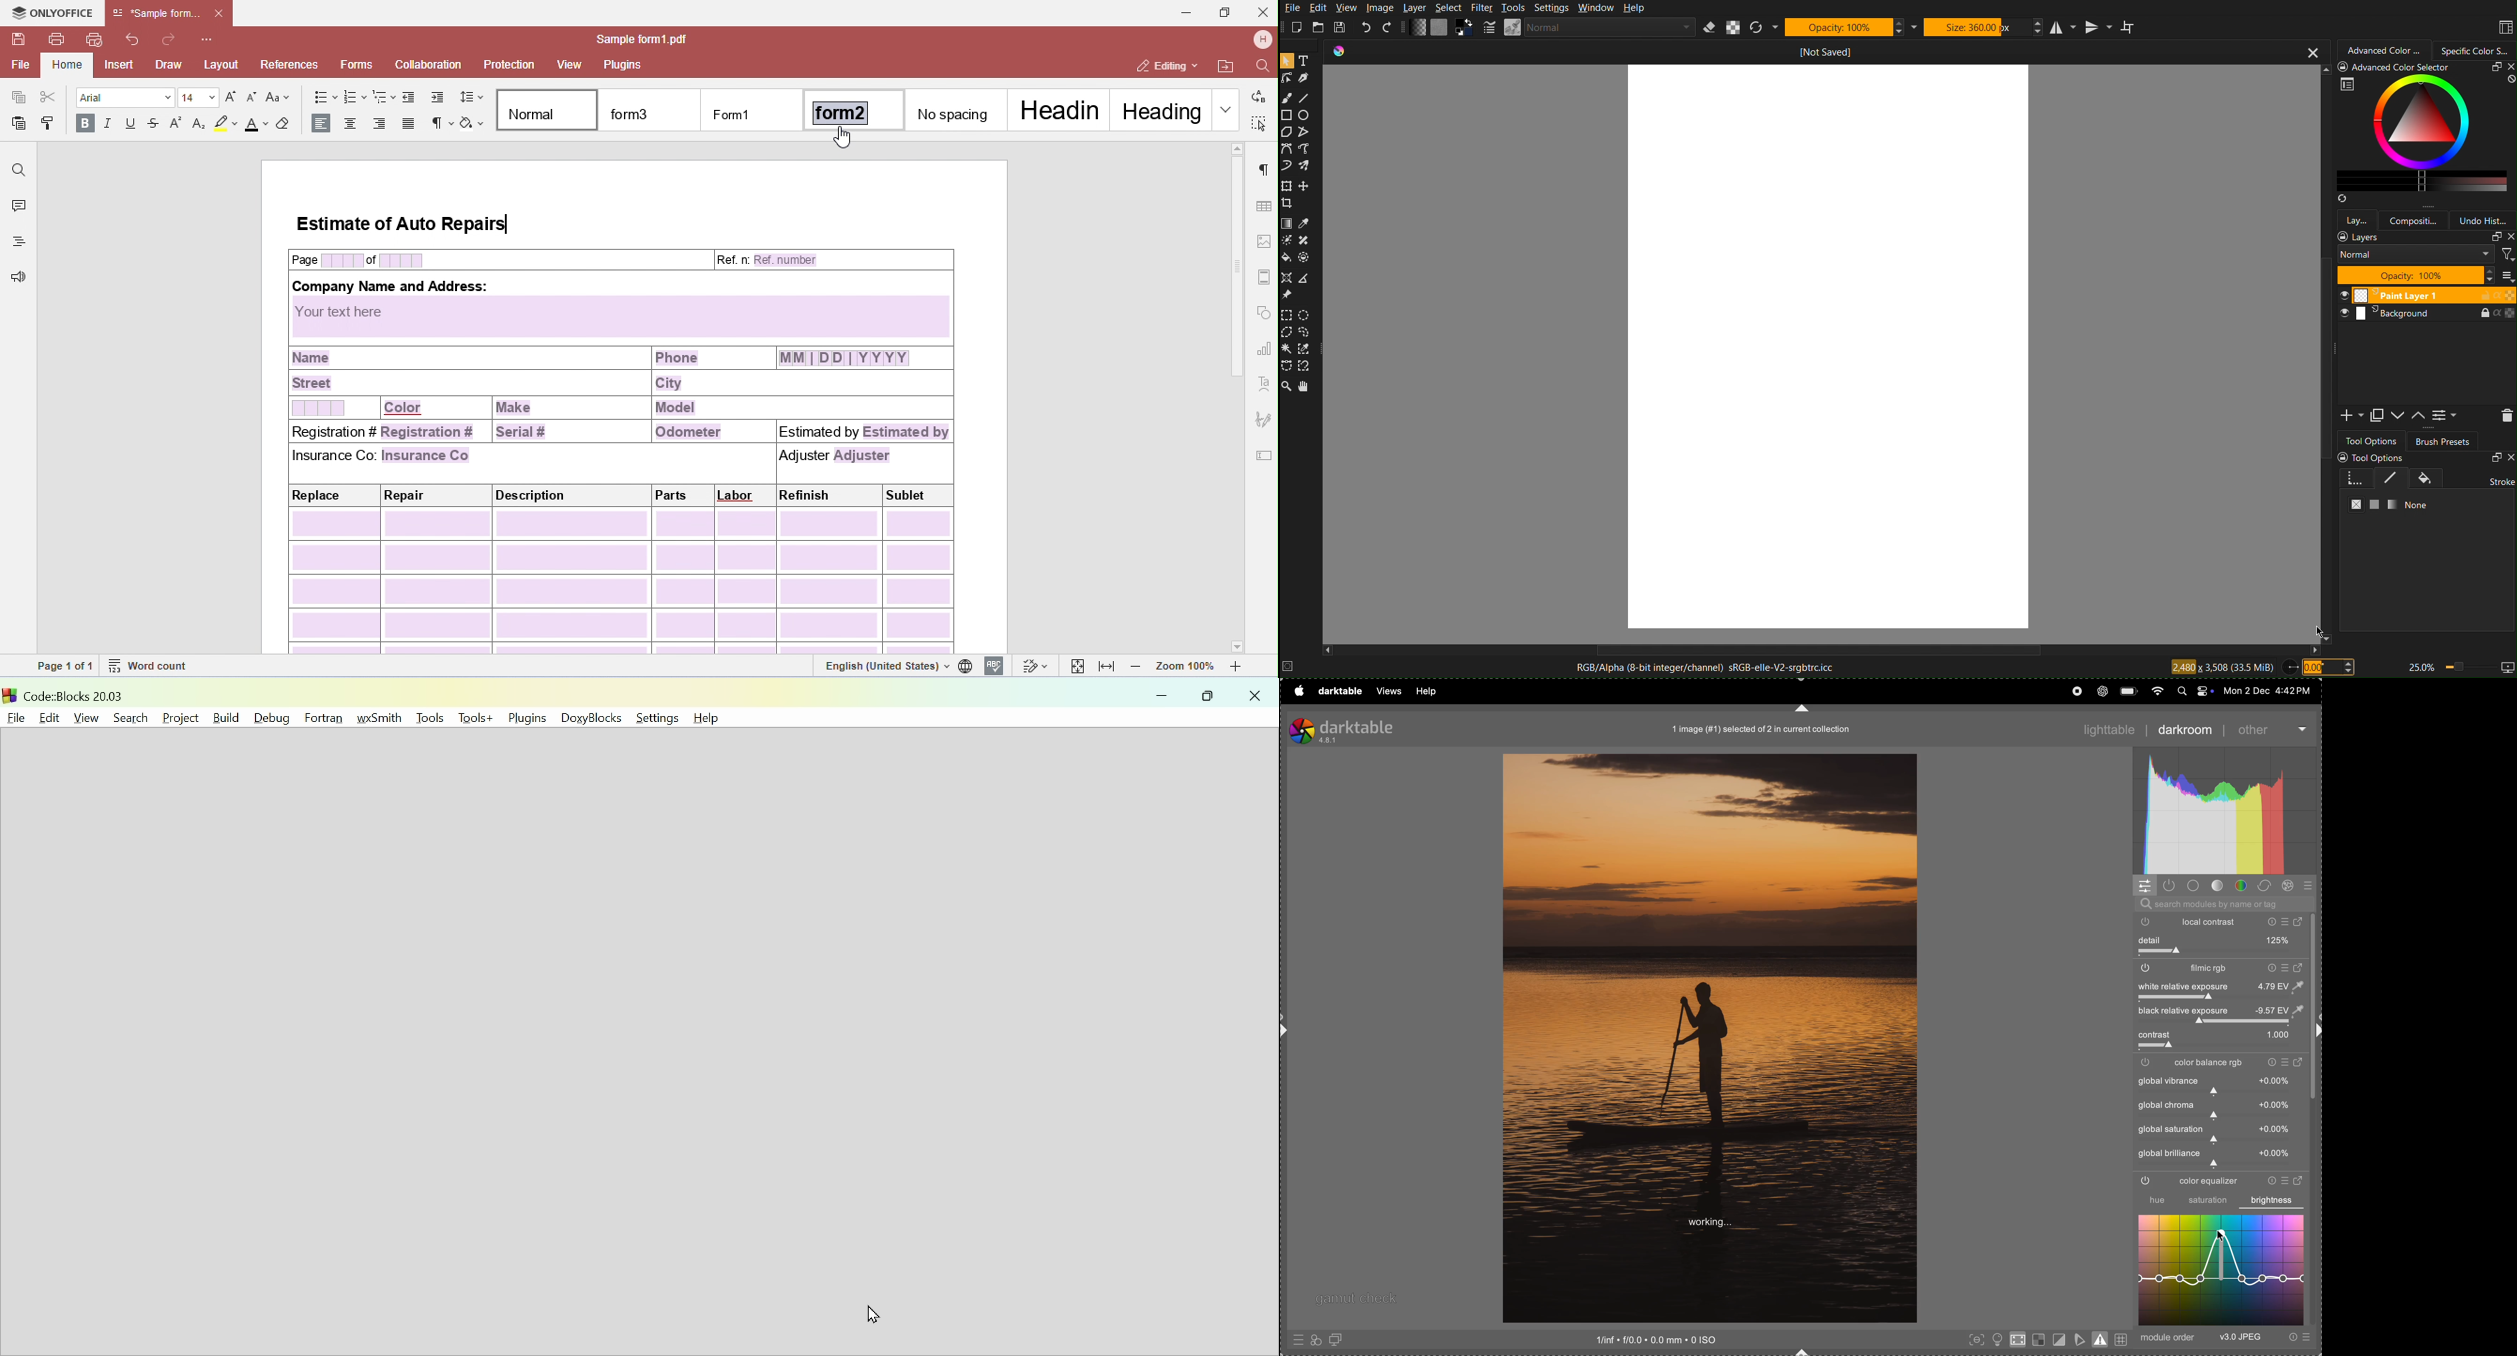 Image resolution: width=2520 pixels, height=1372 pixels. Describe the element at coordinates (2324, 353) in the screenshot. I see `Scrollbar` at that location.